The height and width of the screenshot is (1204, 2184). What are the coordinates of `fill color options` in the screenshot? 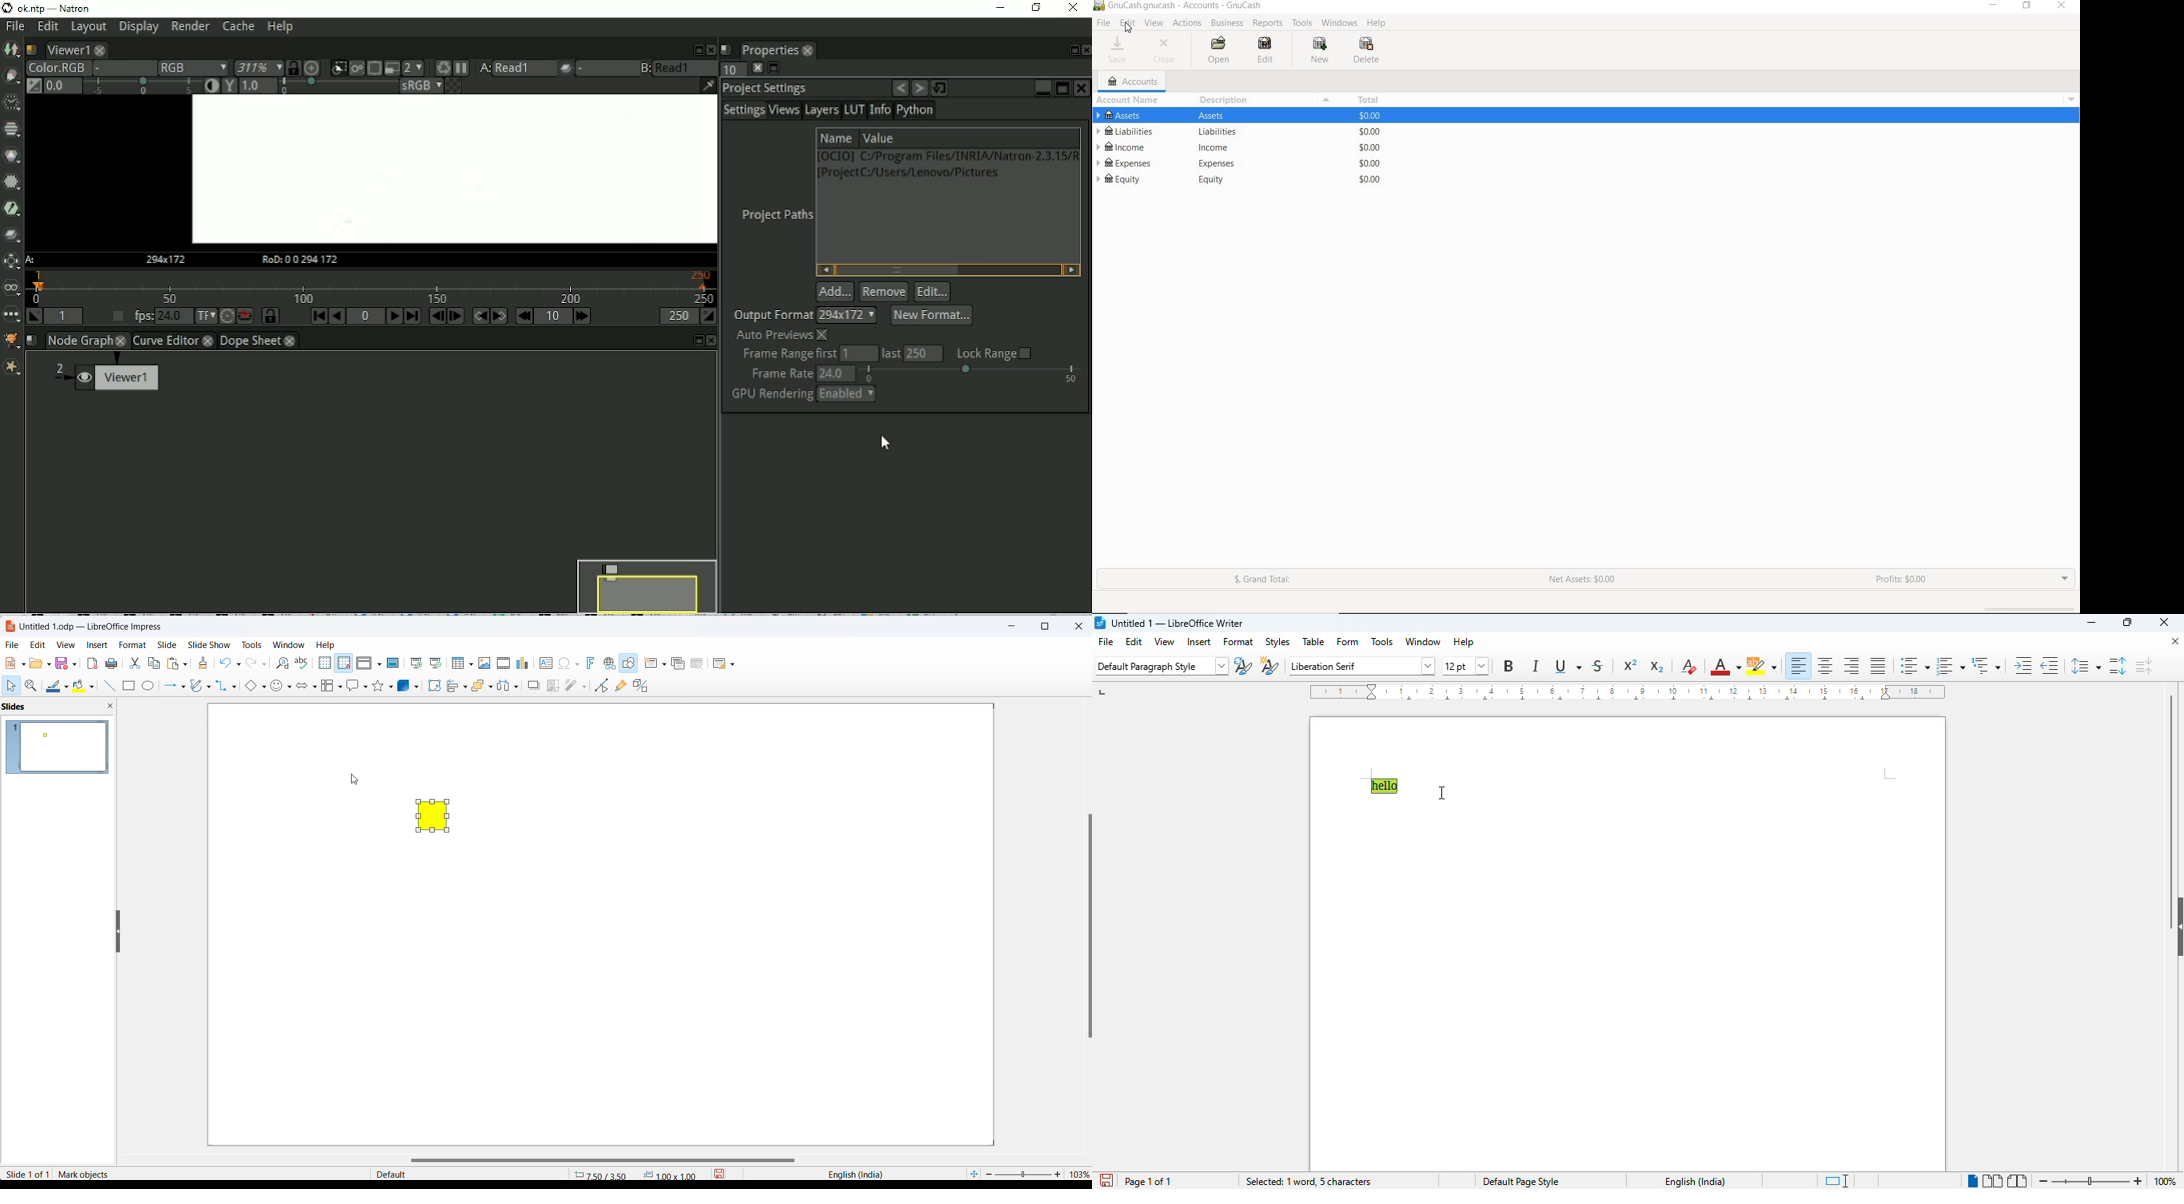 It's located at (93, 687).